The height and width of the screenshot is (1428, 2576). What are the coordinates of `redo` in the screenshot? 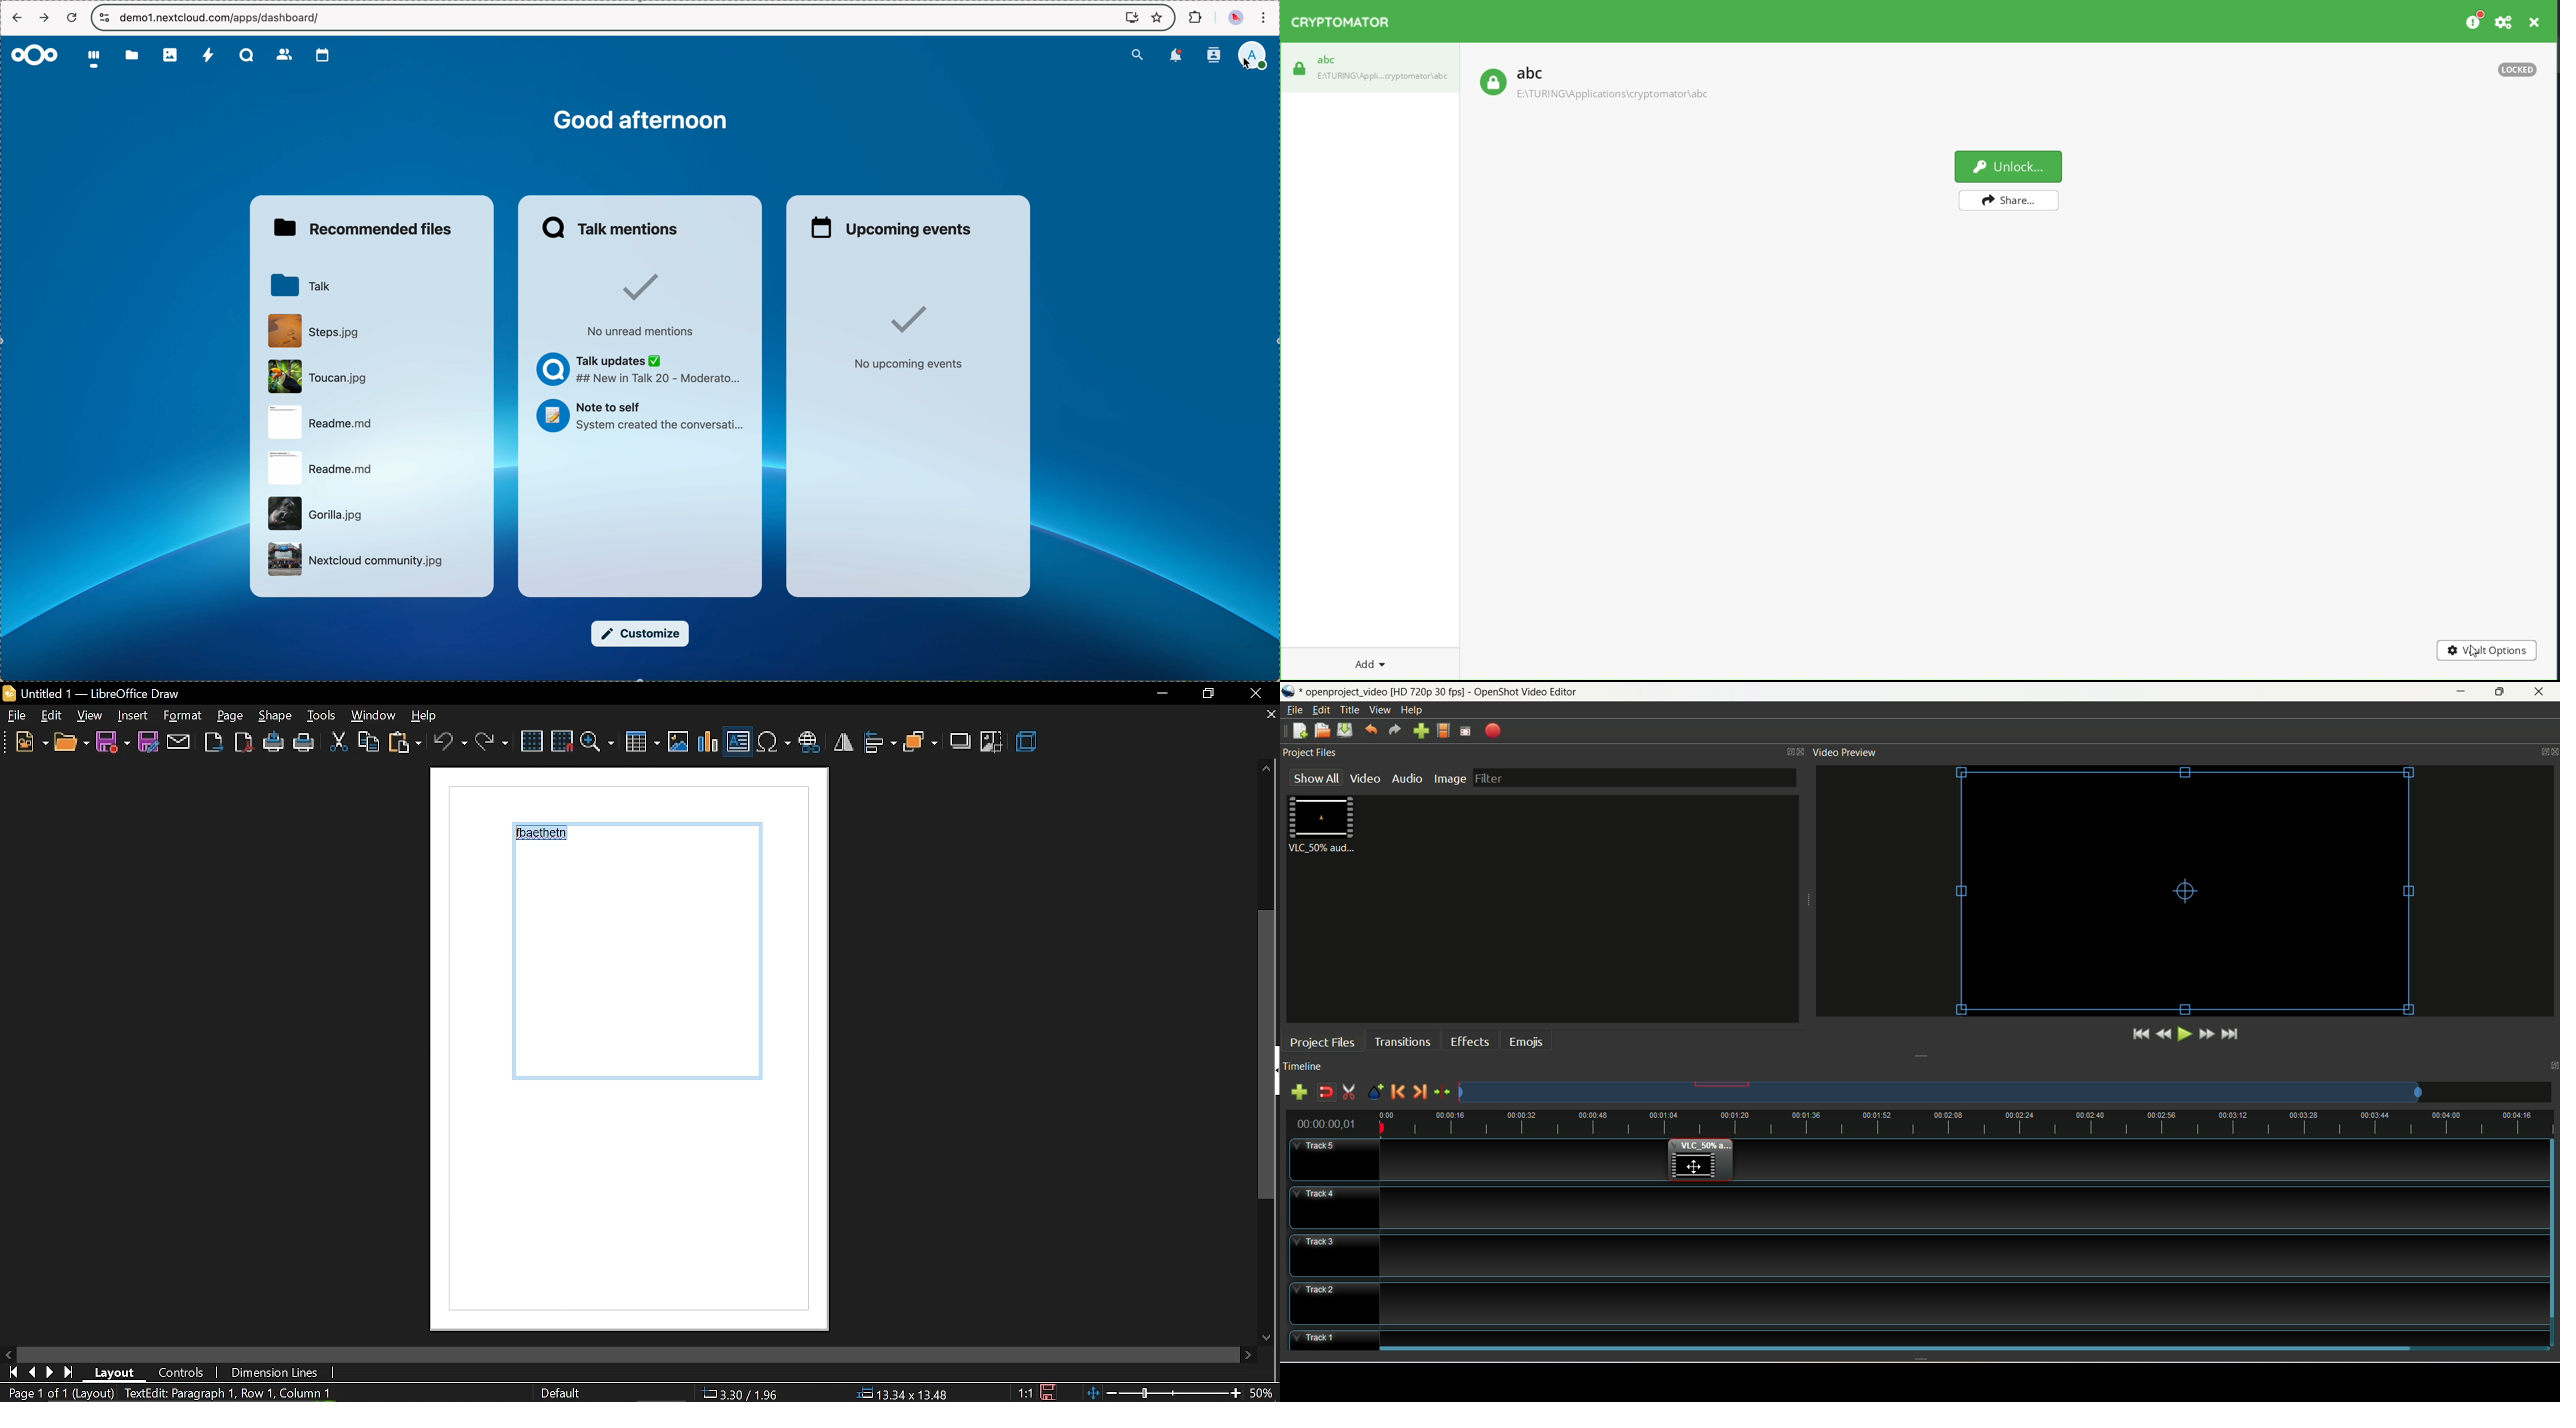 It's located at (1395, 731).